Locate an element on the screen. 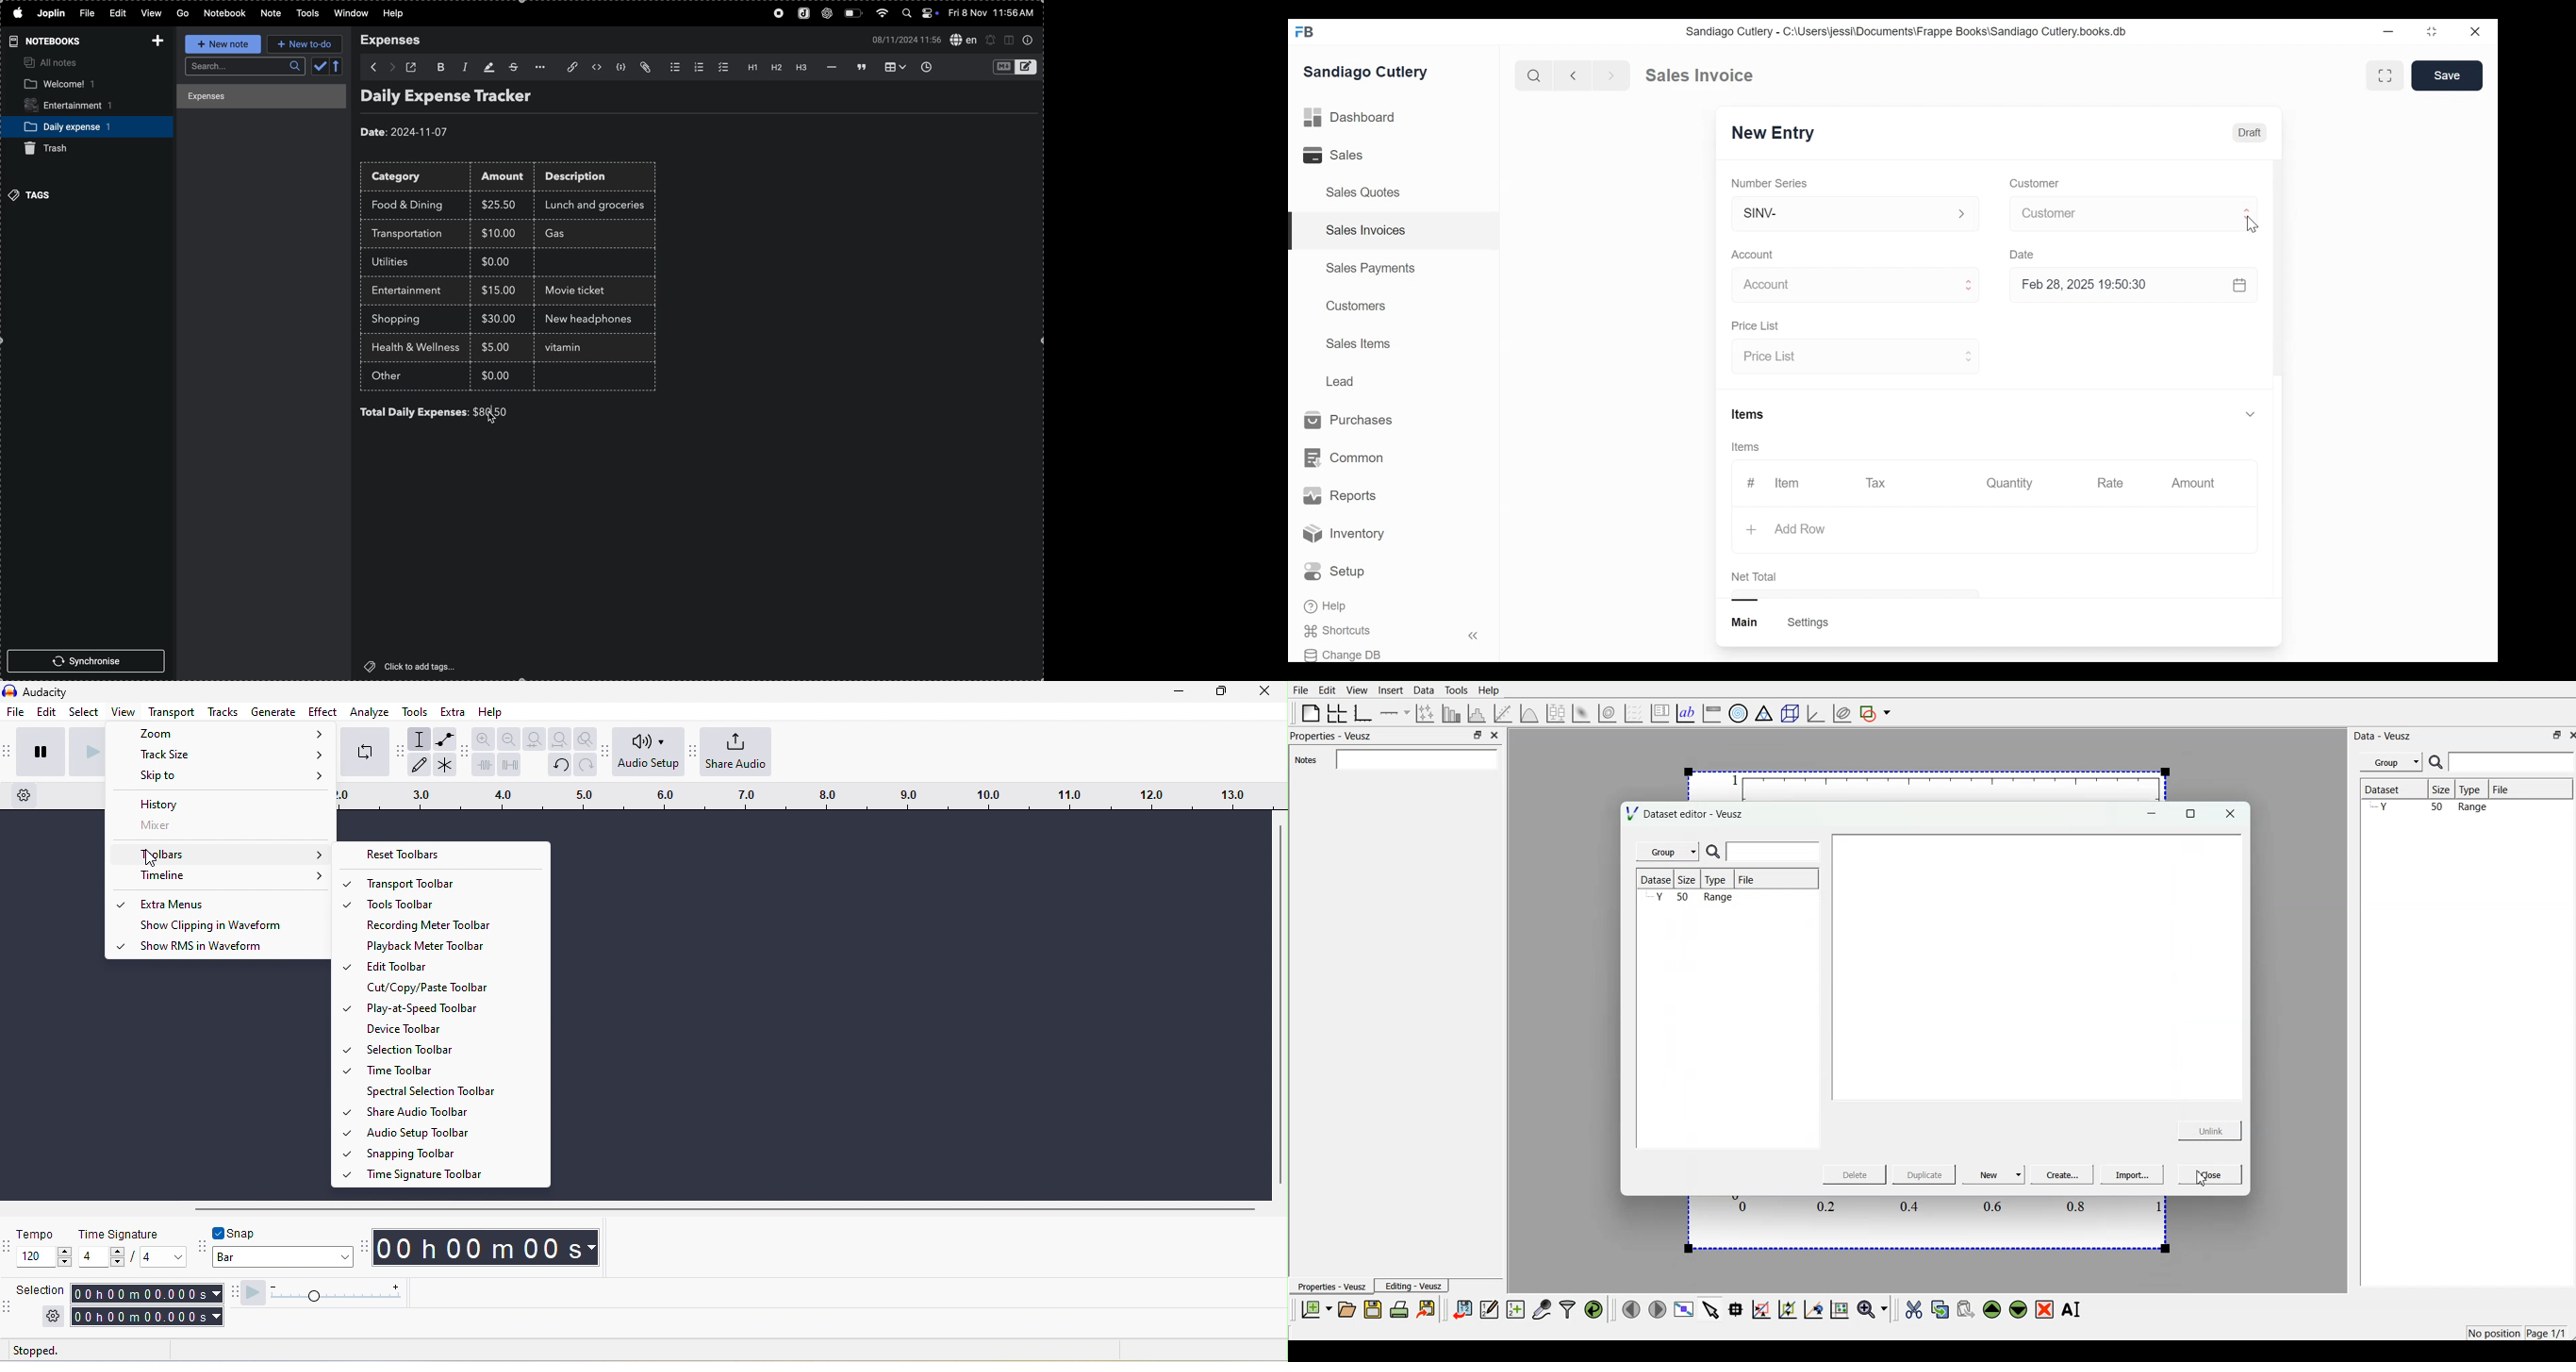 The height and width of the screenshot is (1372, 2576). Sales Quotes is located at coordinates (1367, 193).